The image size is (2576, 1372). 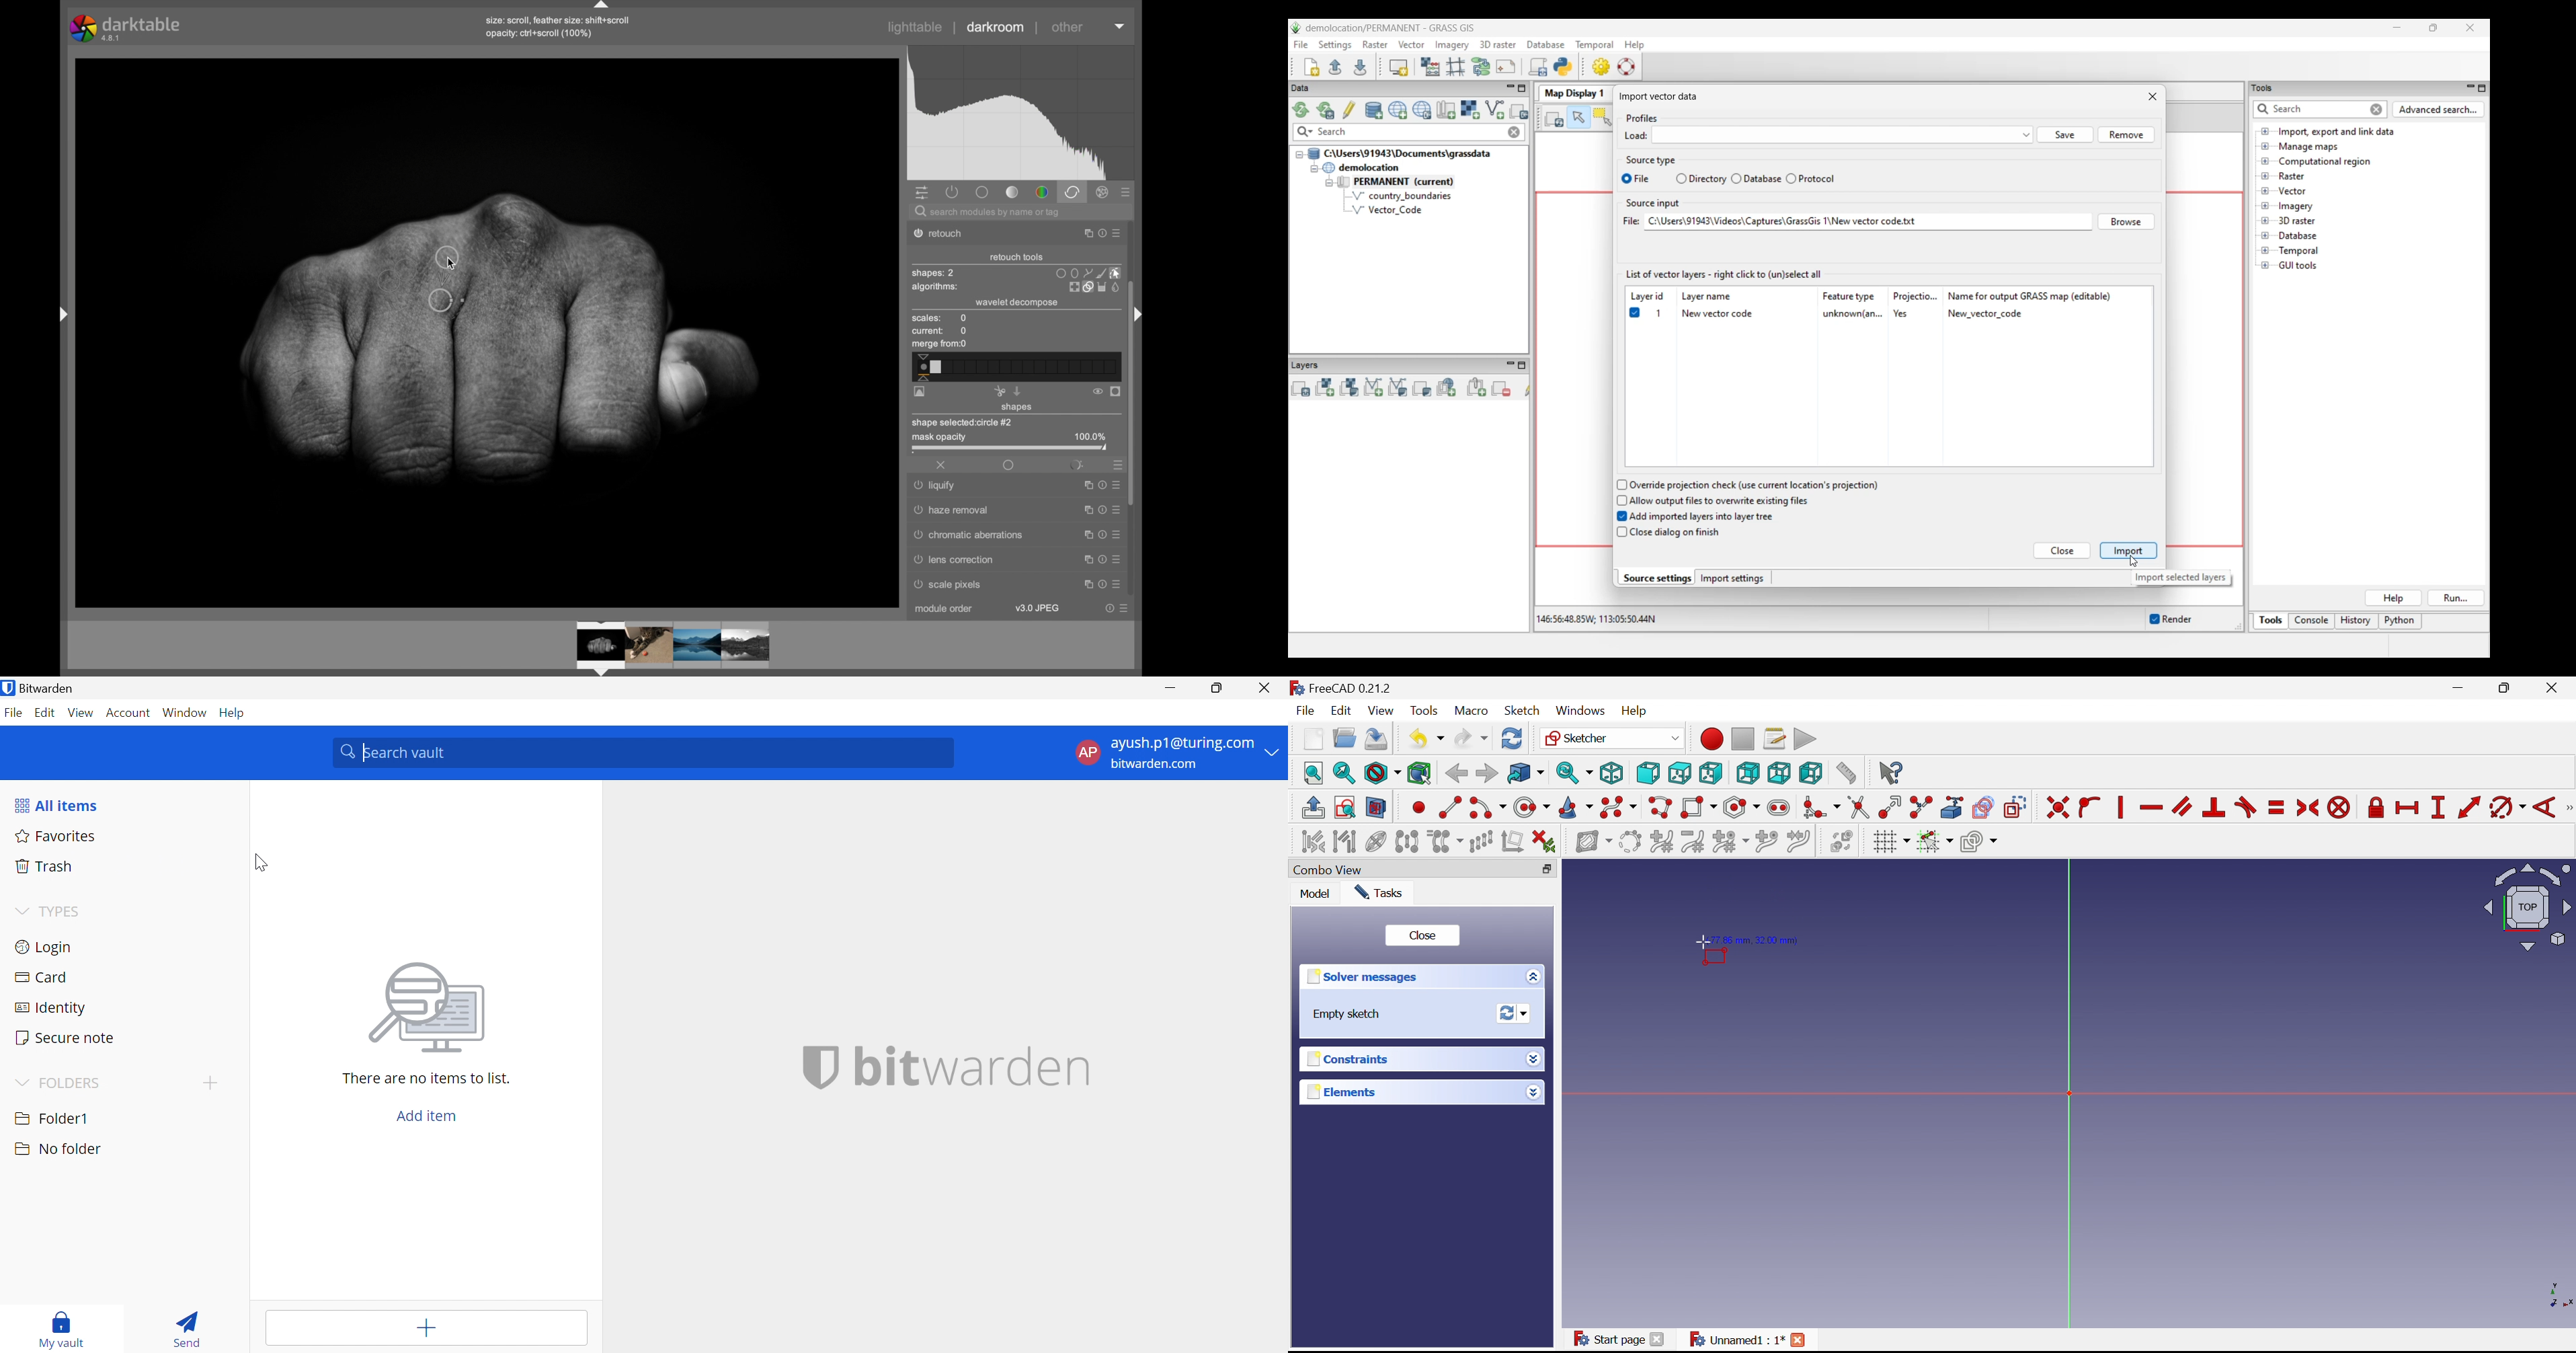 What do you see at coordinates (2151, 808) in the screenshot?
I see `Constrain horizontally` at bounding box center [2151, 808].